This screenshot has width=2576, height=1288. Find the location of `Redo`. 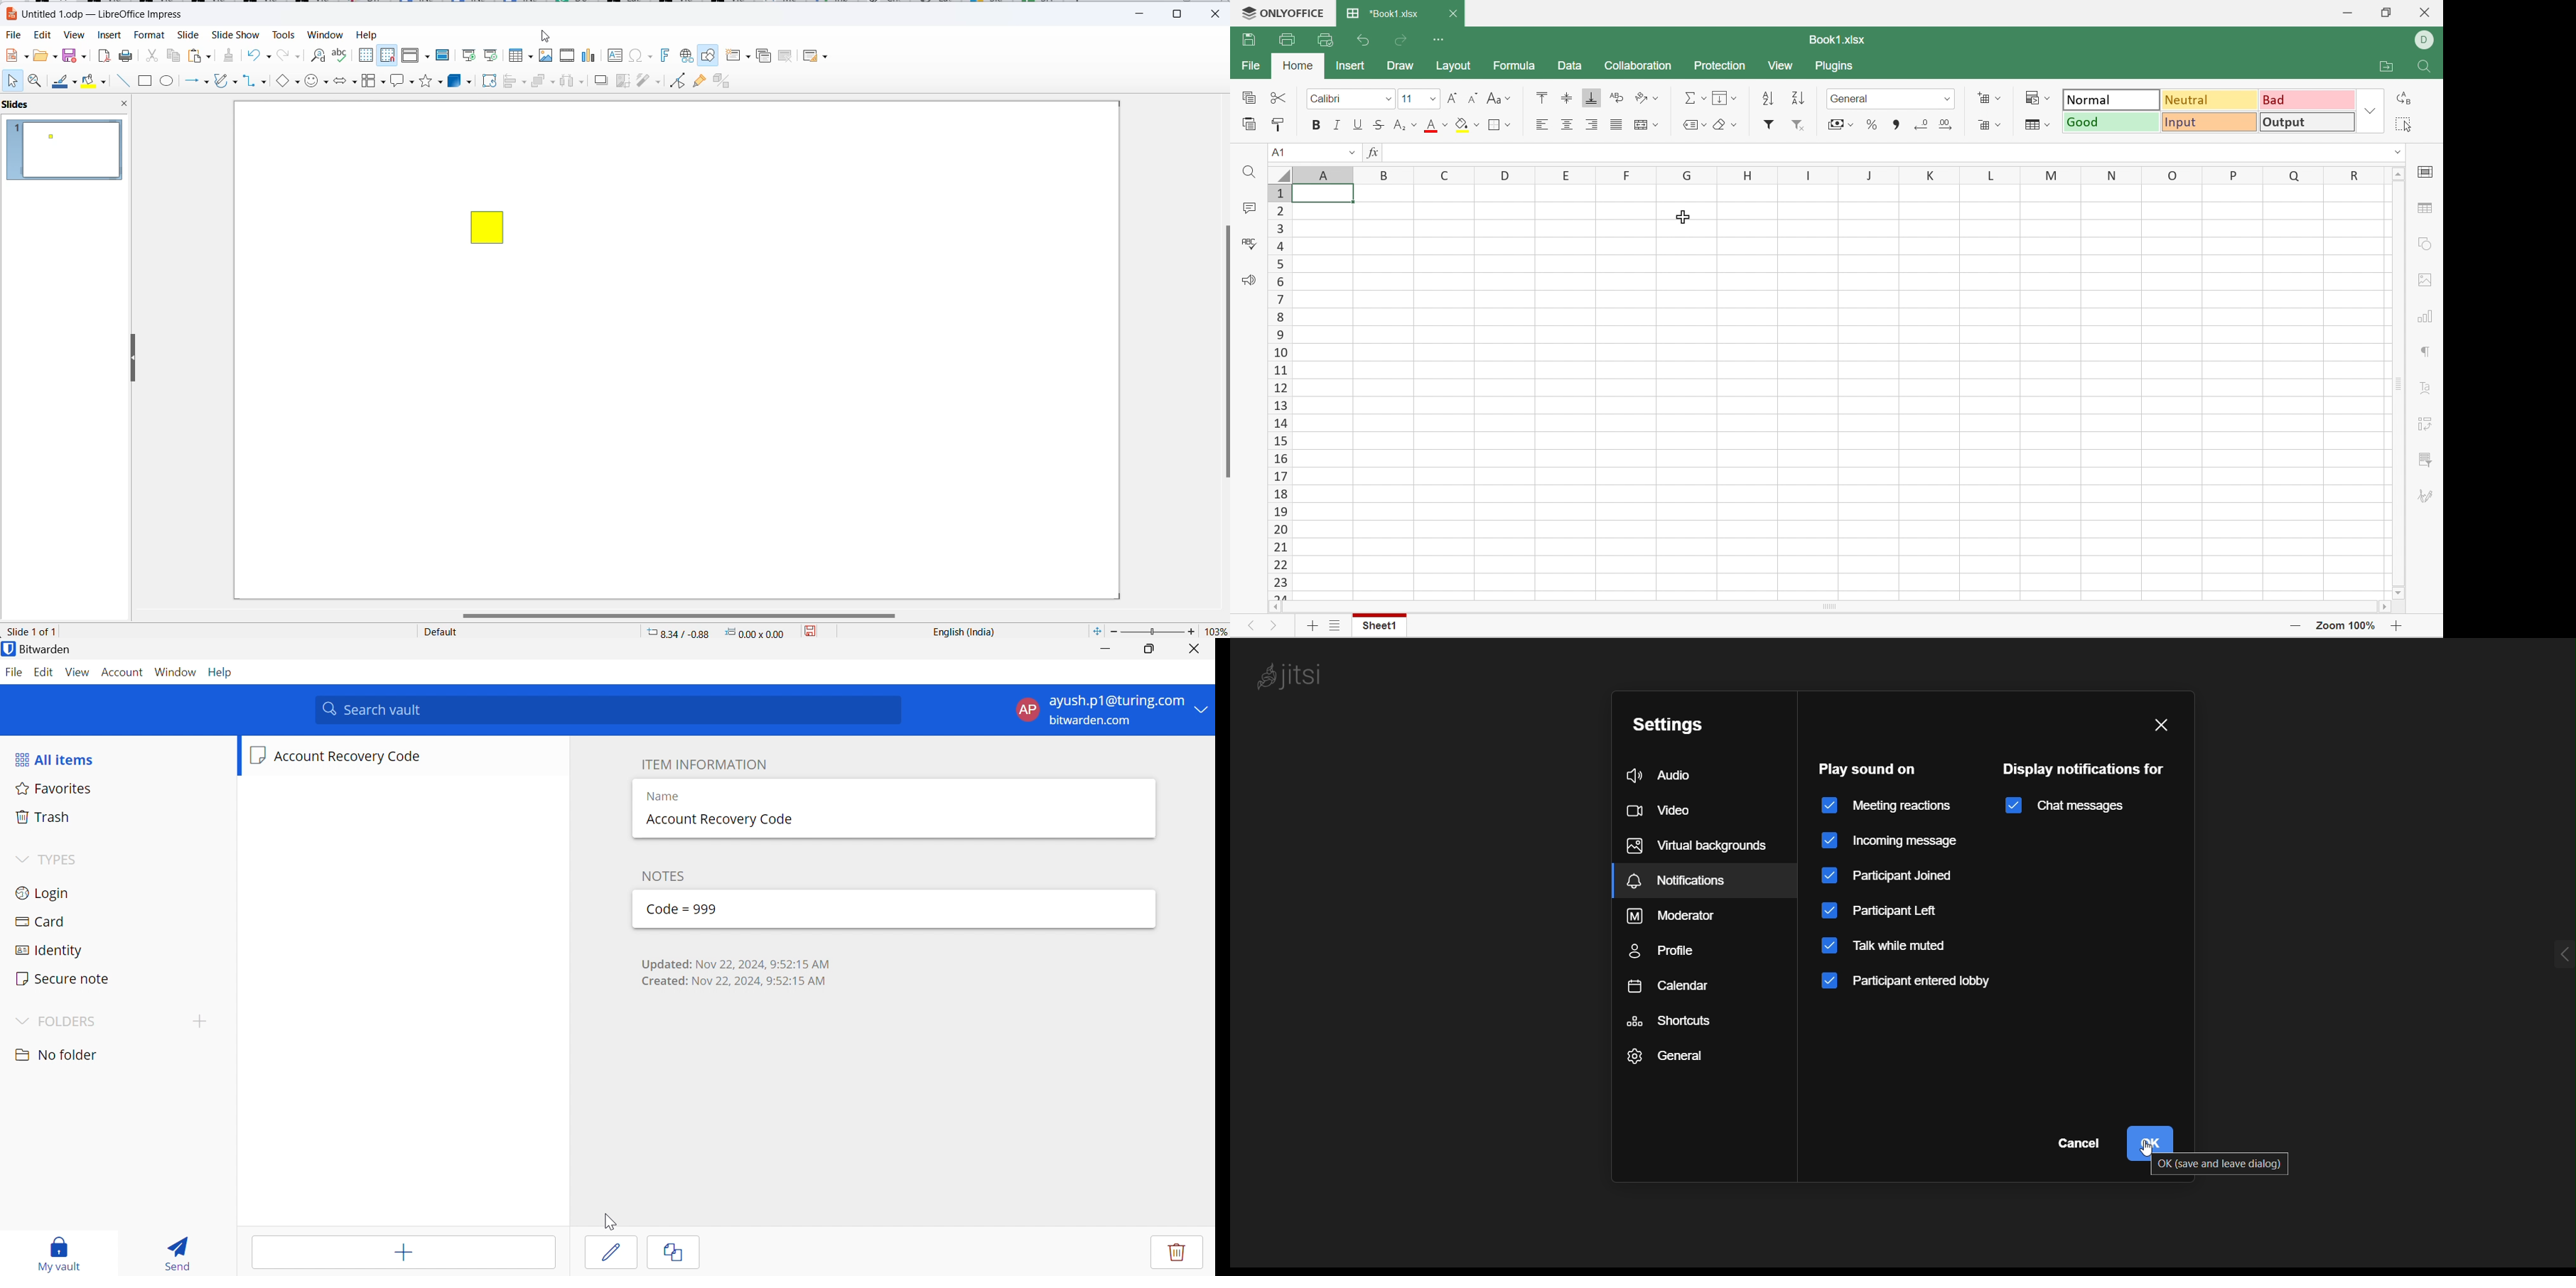

Redo is located at coordinates (1403, 43).